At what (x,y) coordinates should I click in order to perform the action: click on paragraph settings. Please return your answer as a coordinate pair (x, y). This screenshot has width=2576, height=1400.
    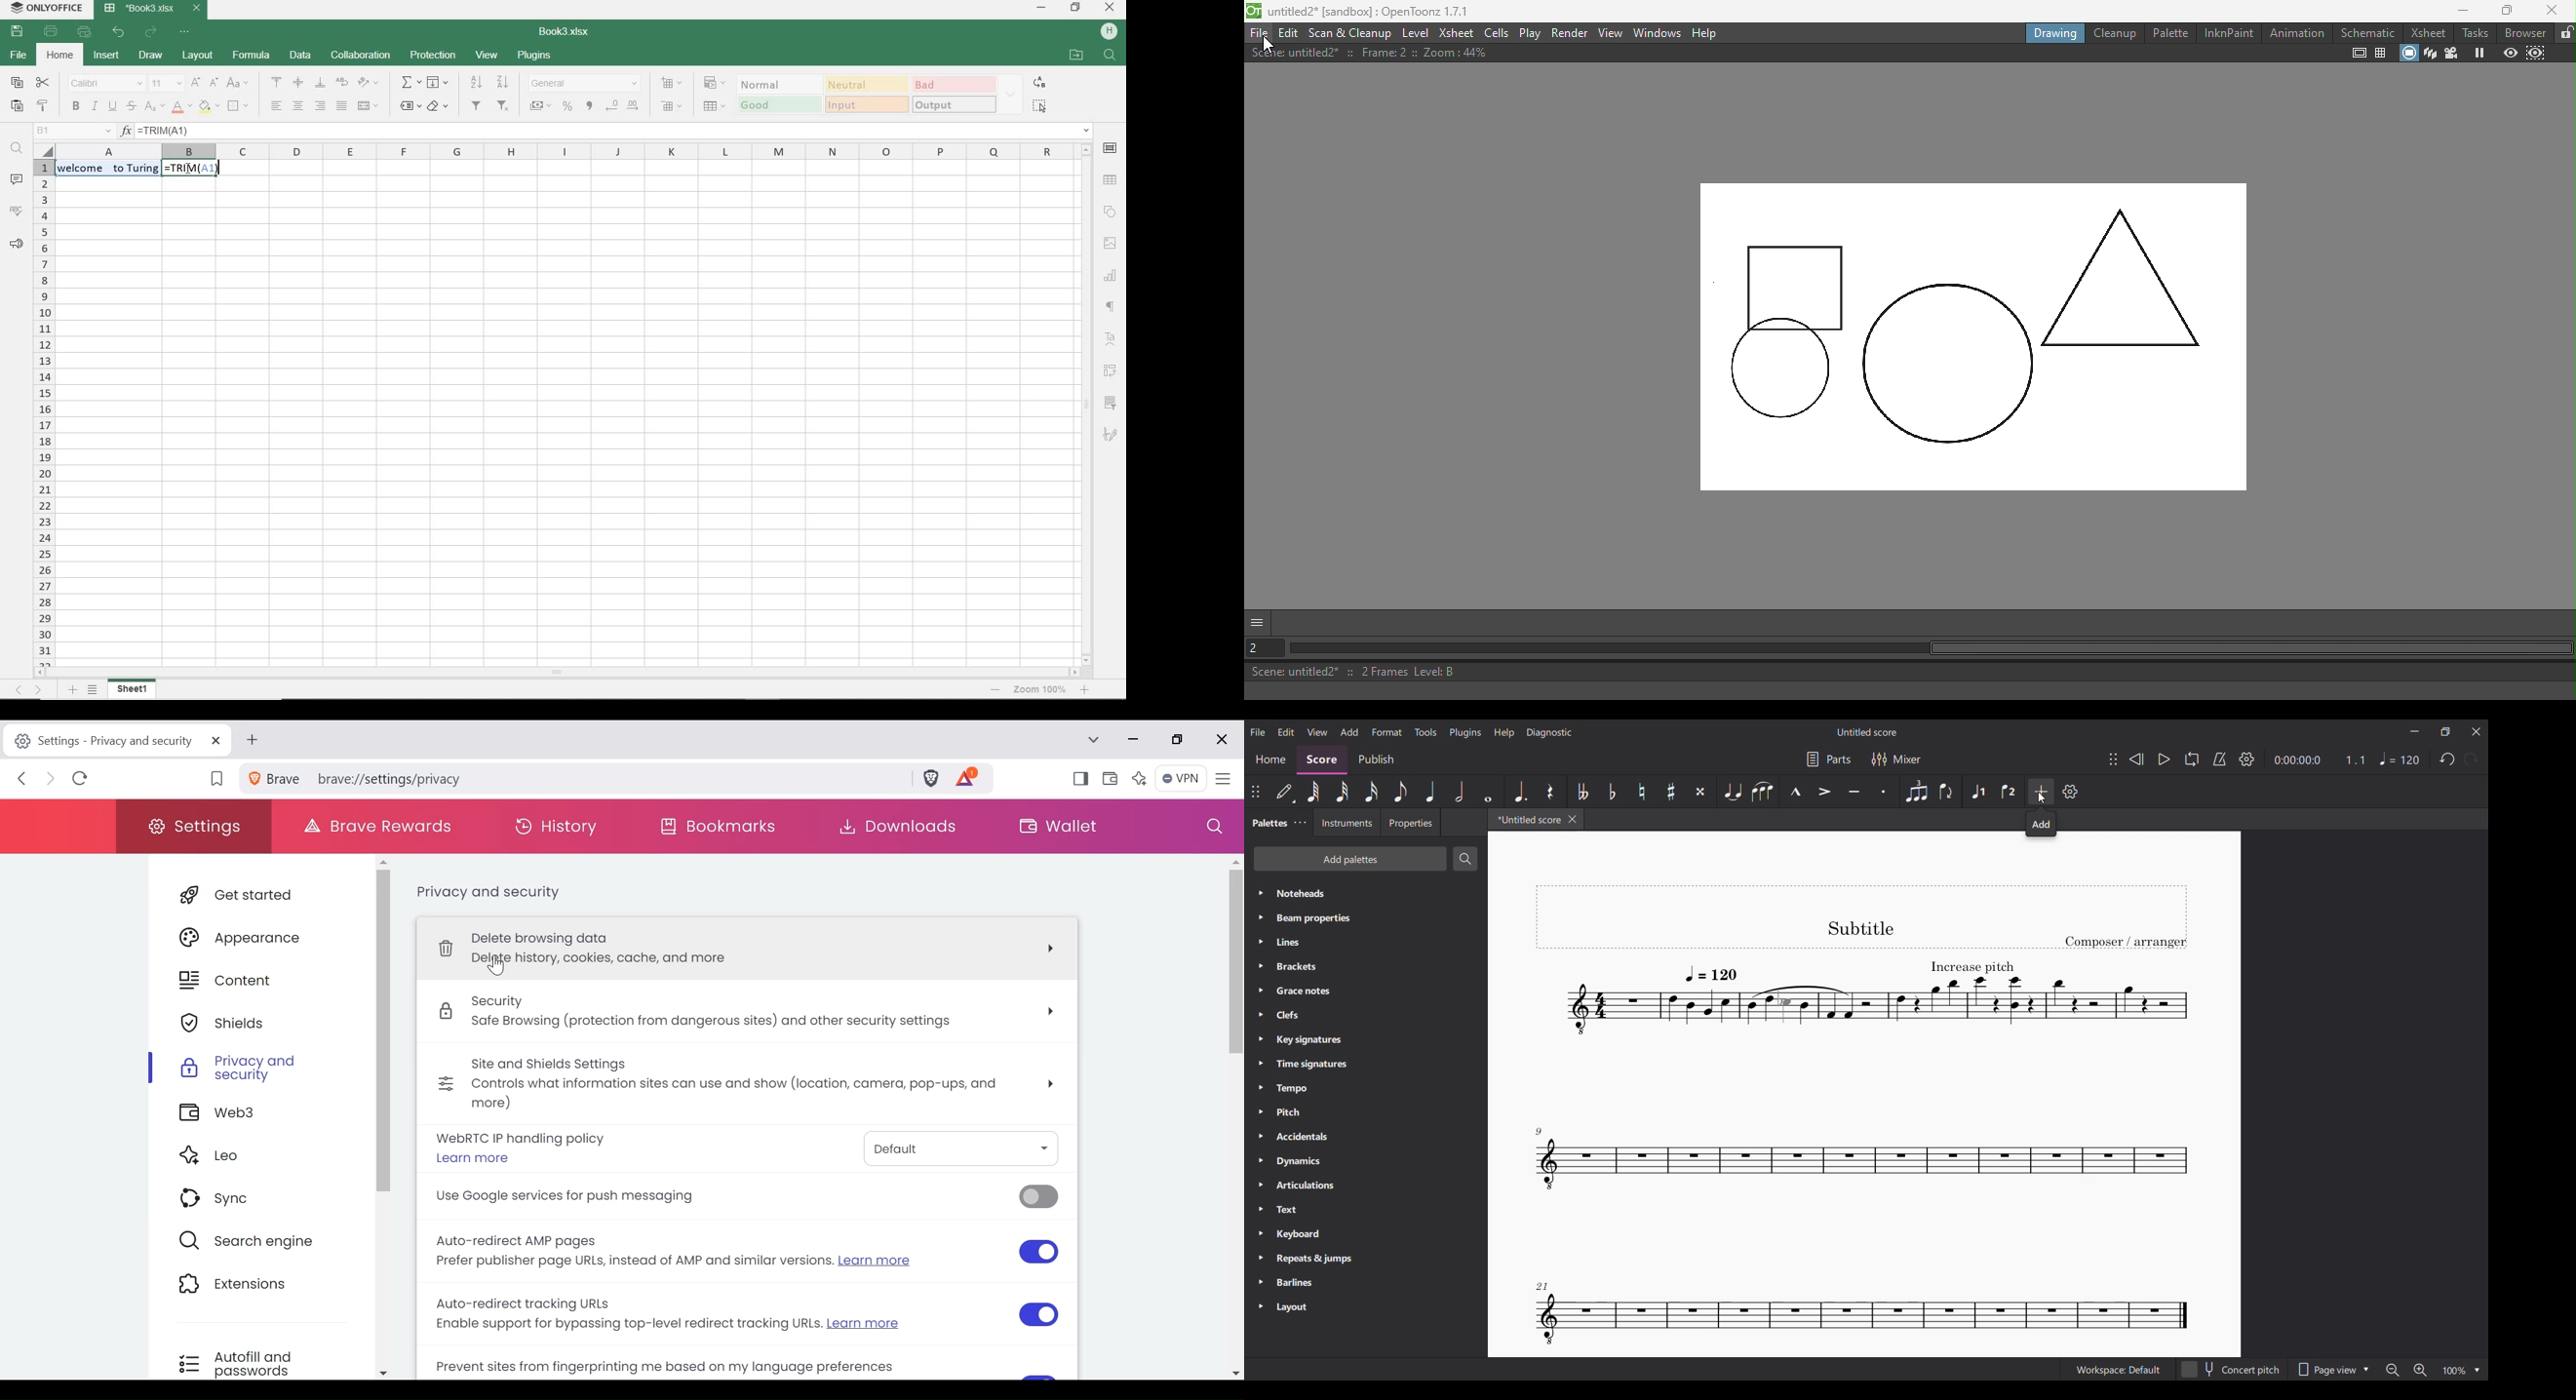
    Looking at the image, I should click on (1112, 306).